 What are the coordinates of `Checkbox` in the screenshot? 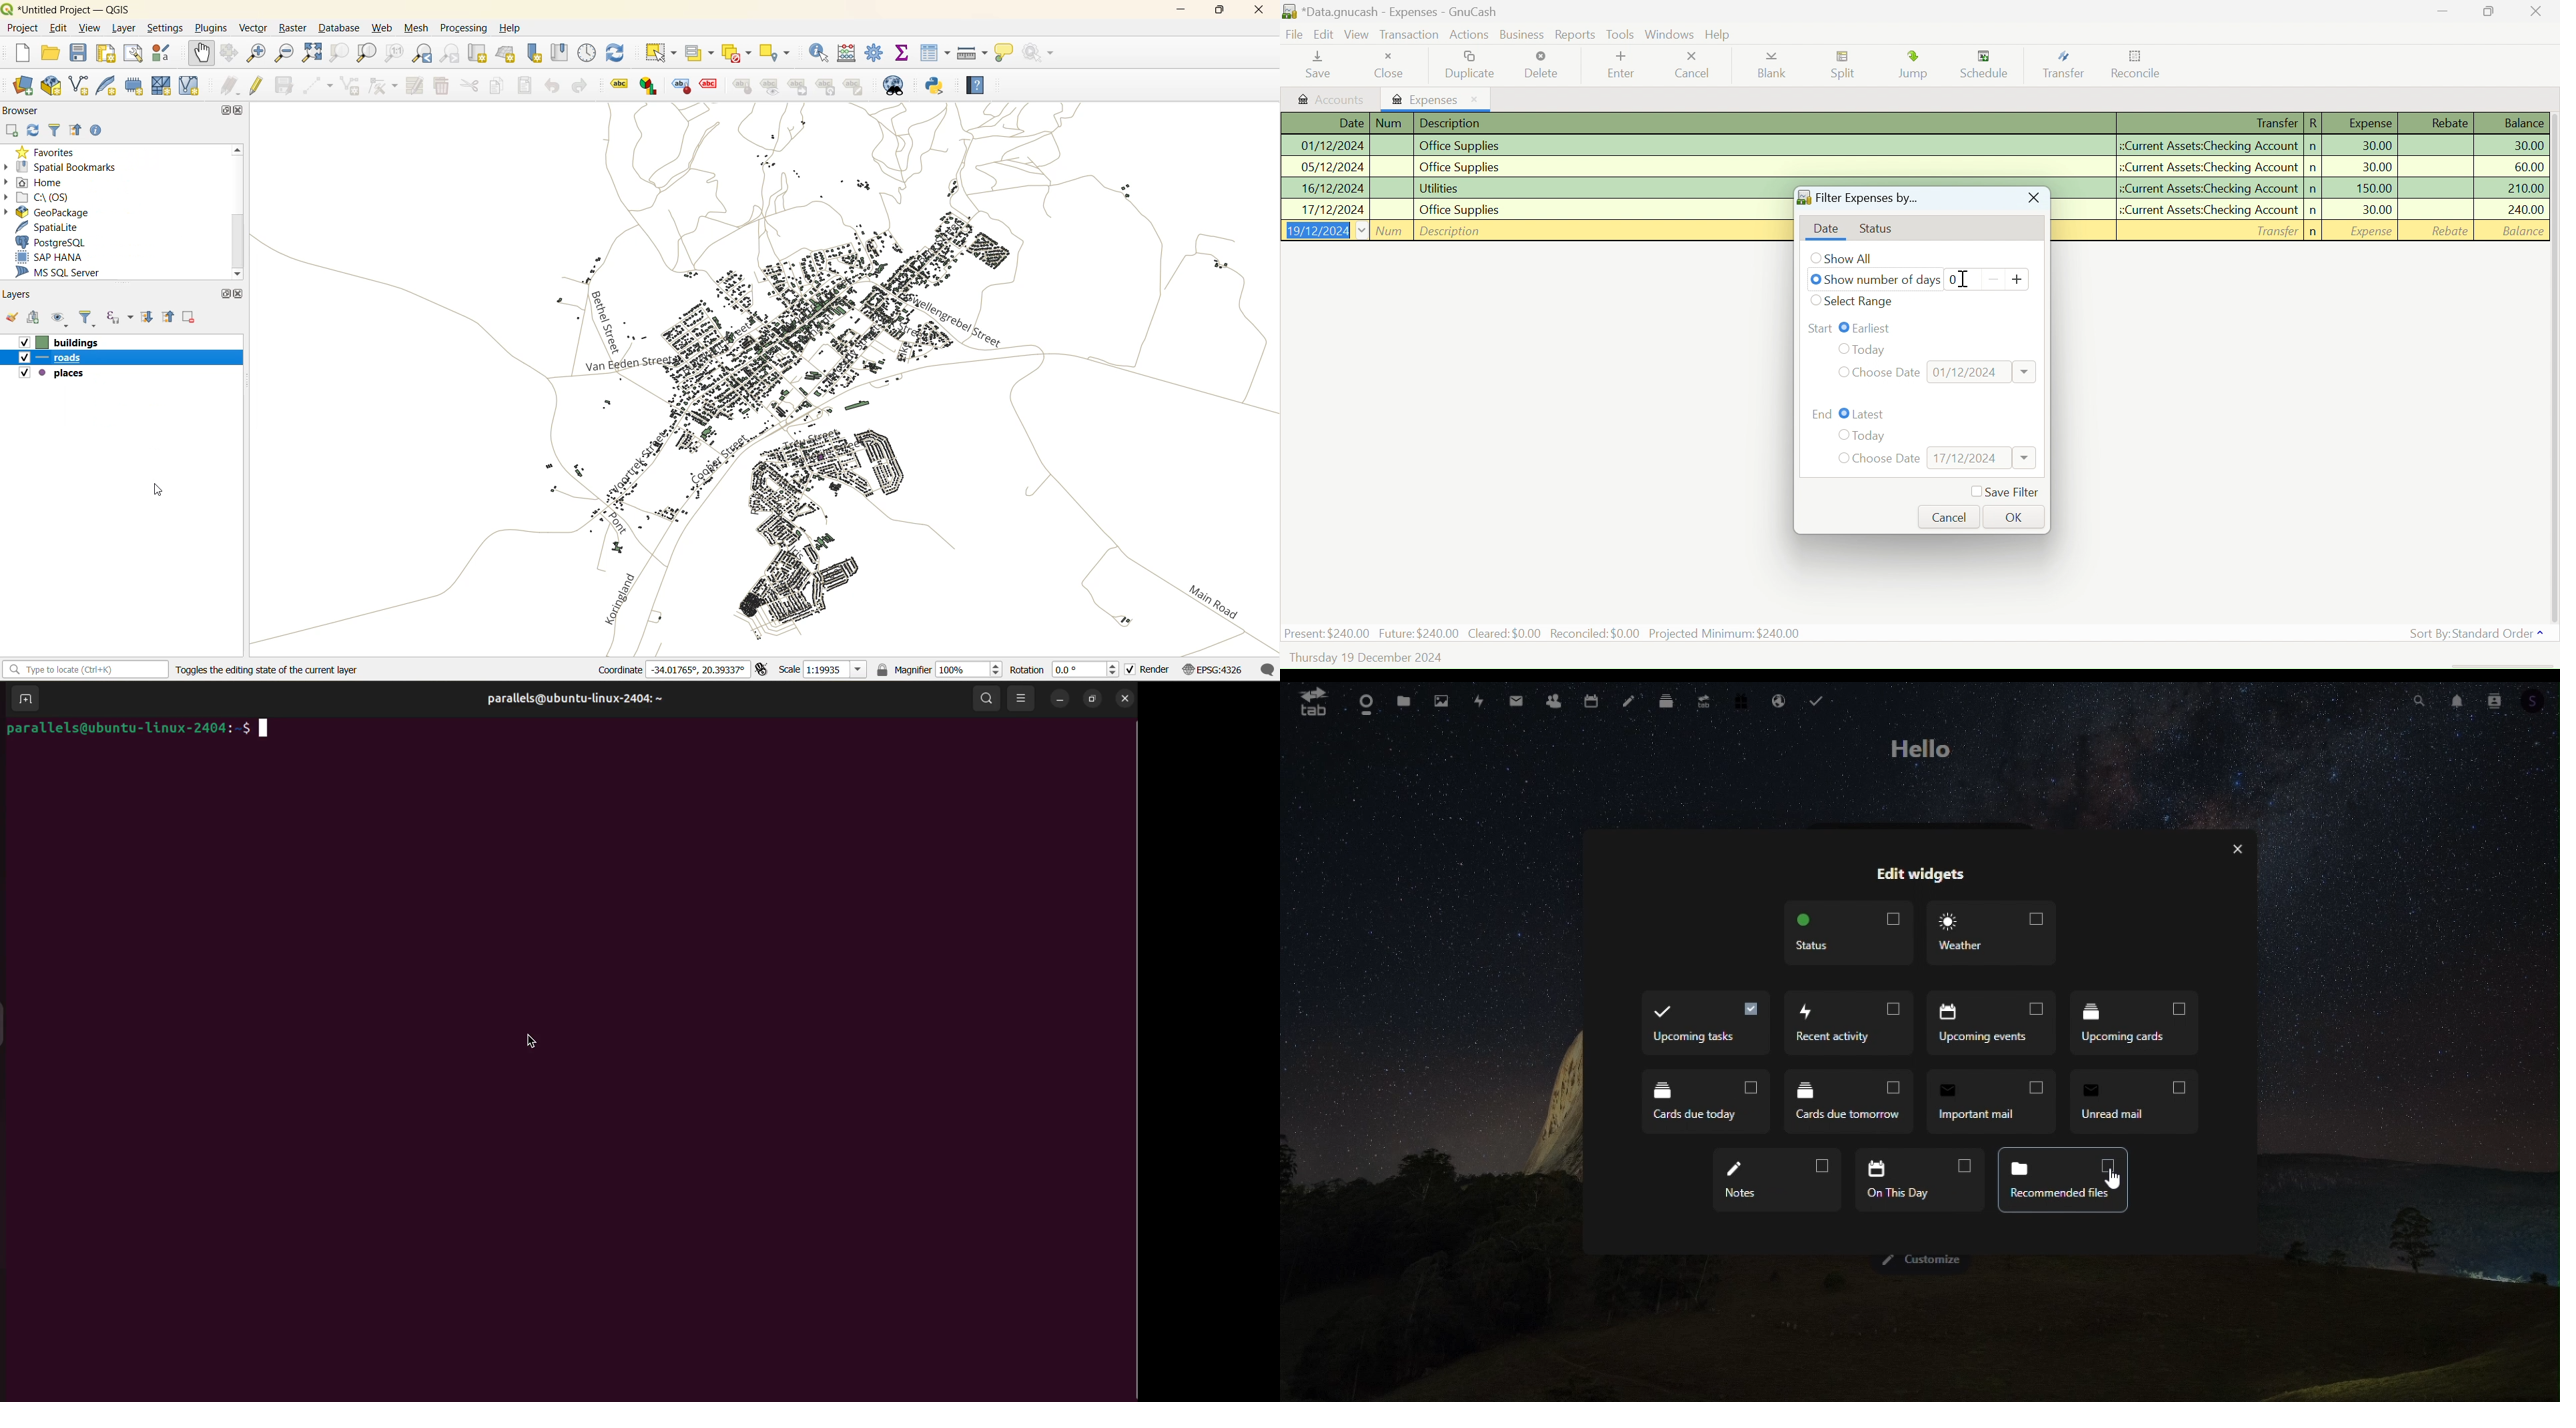 It's located at (1841, 372).